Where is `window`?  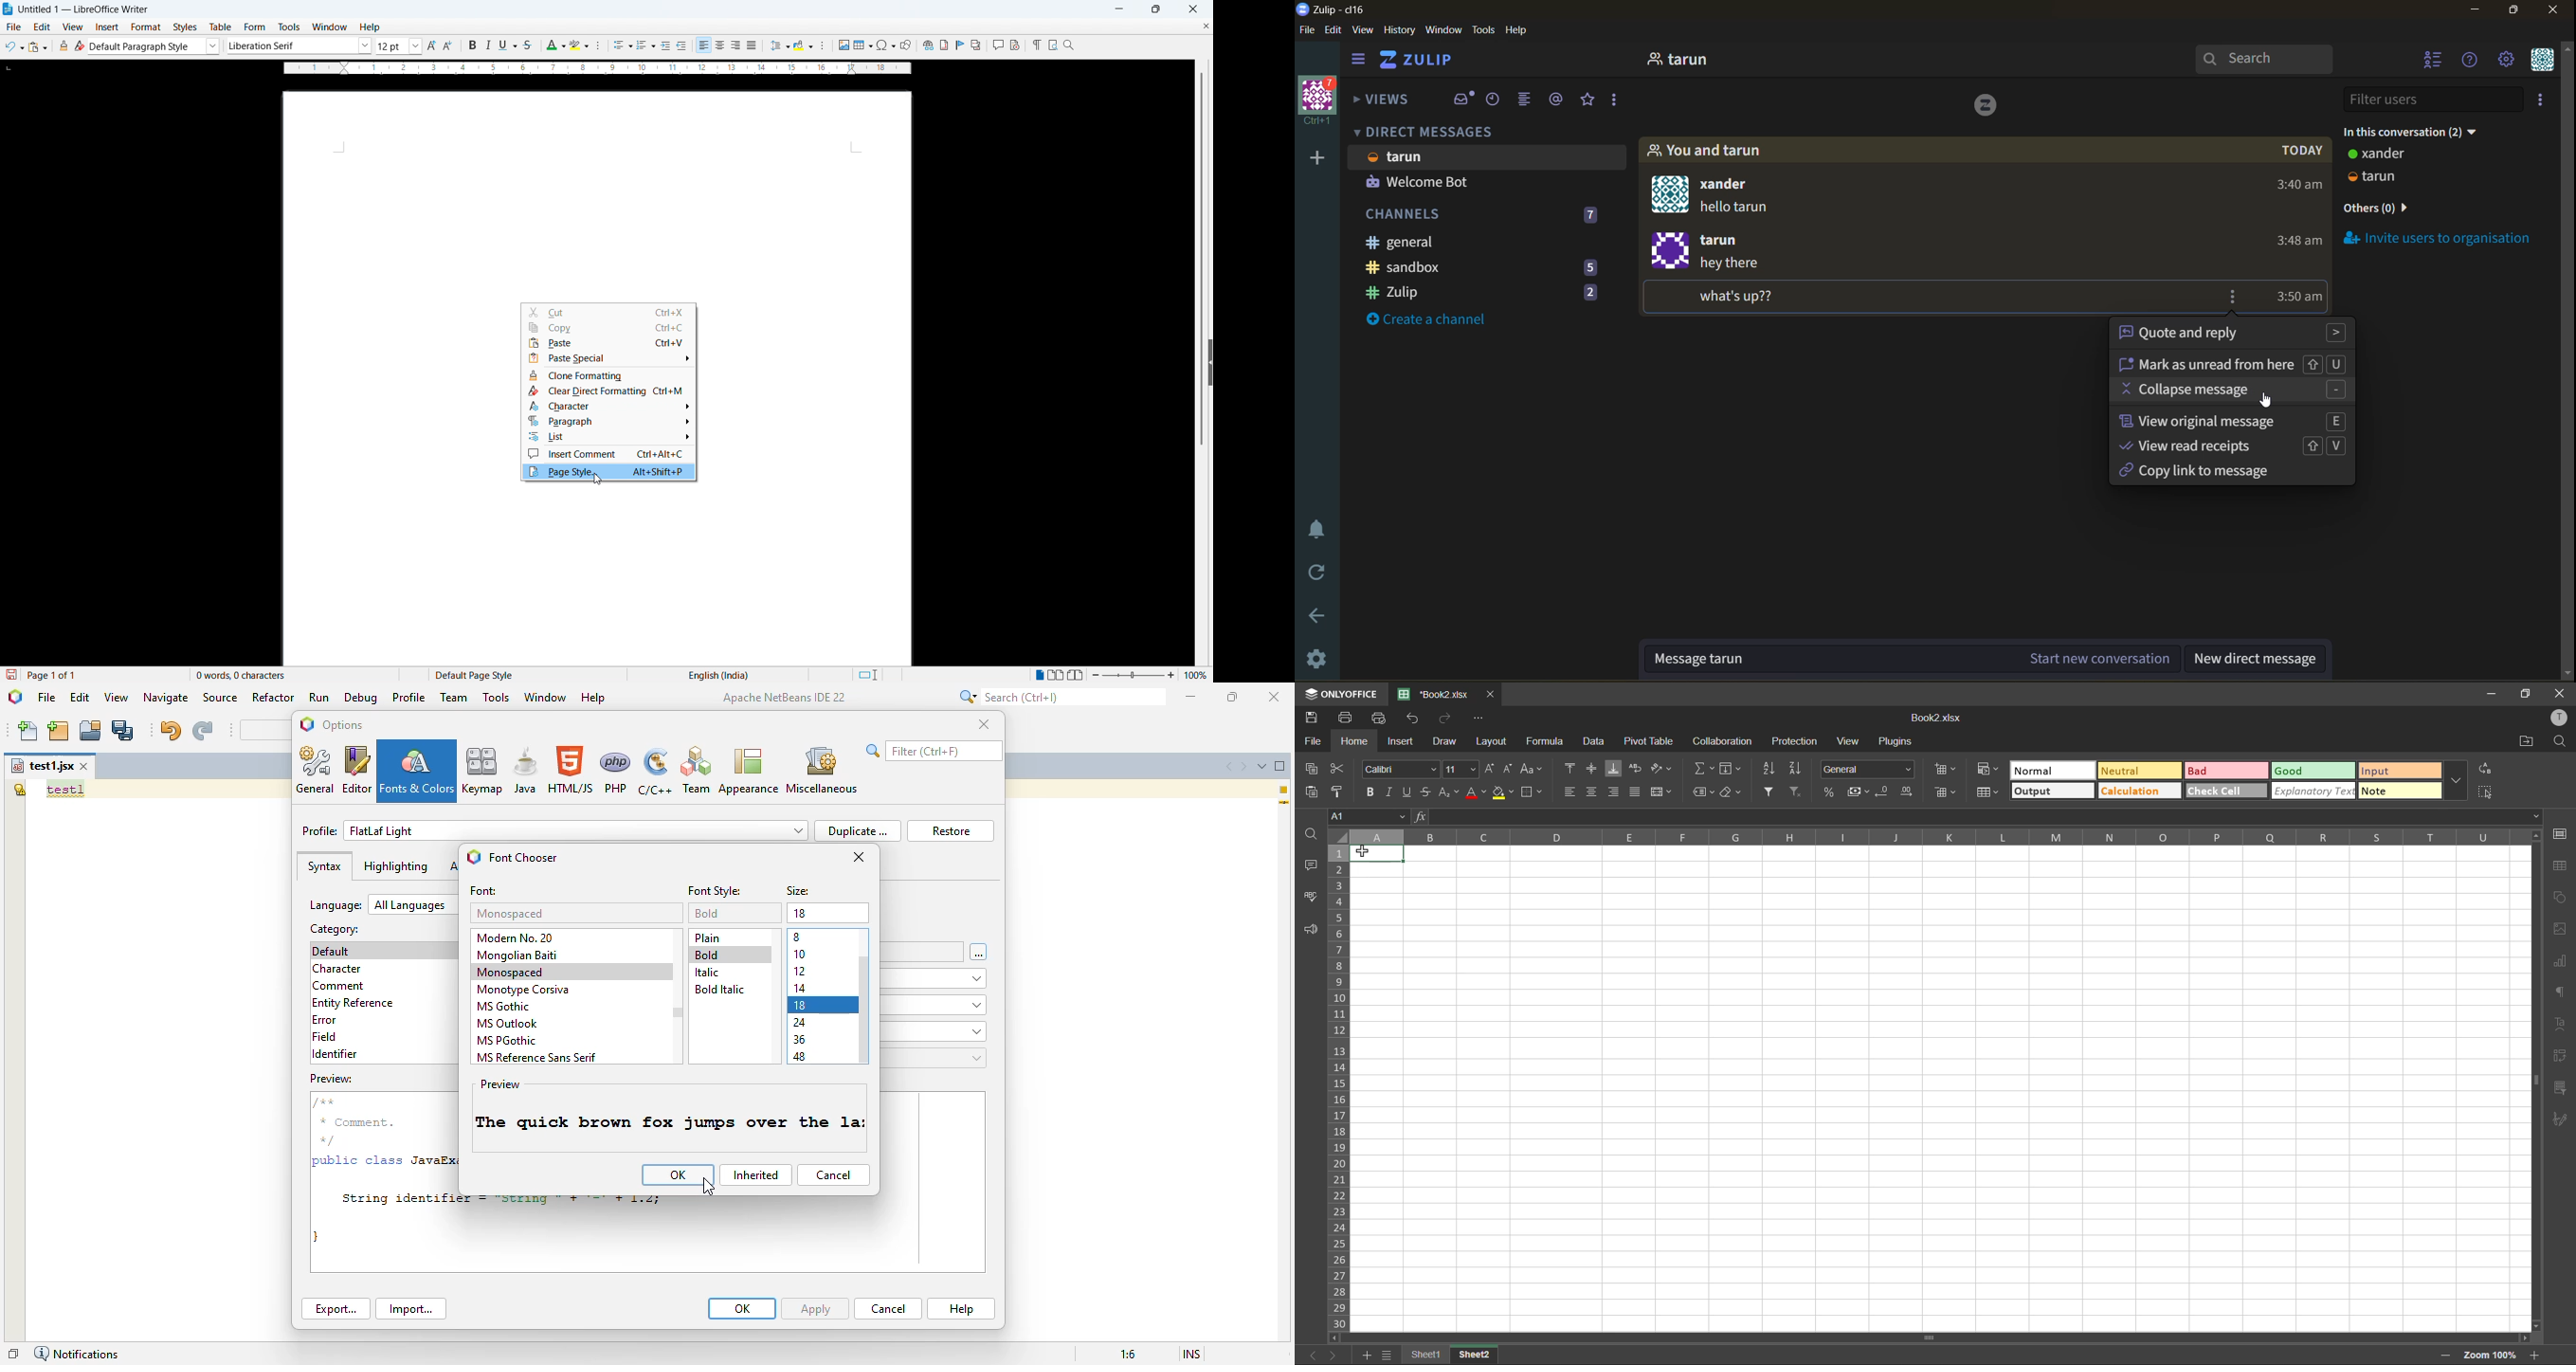
window is located at coordinates (1445, 32).